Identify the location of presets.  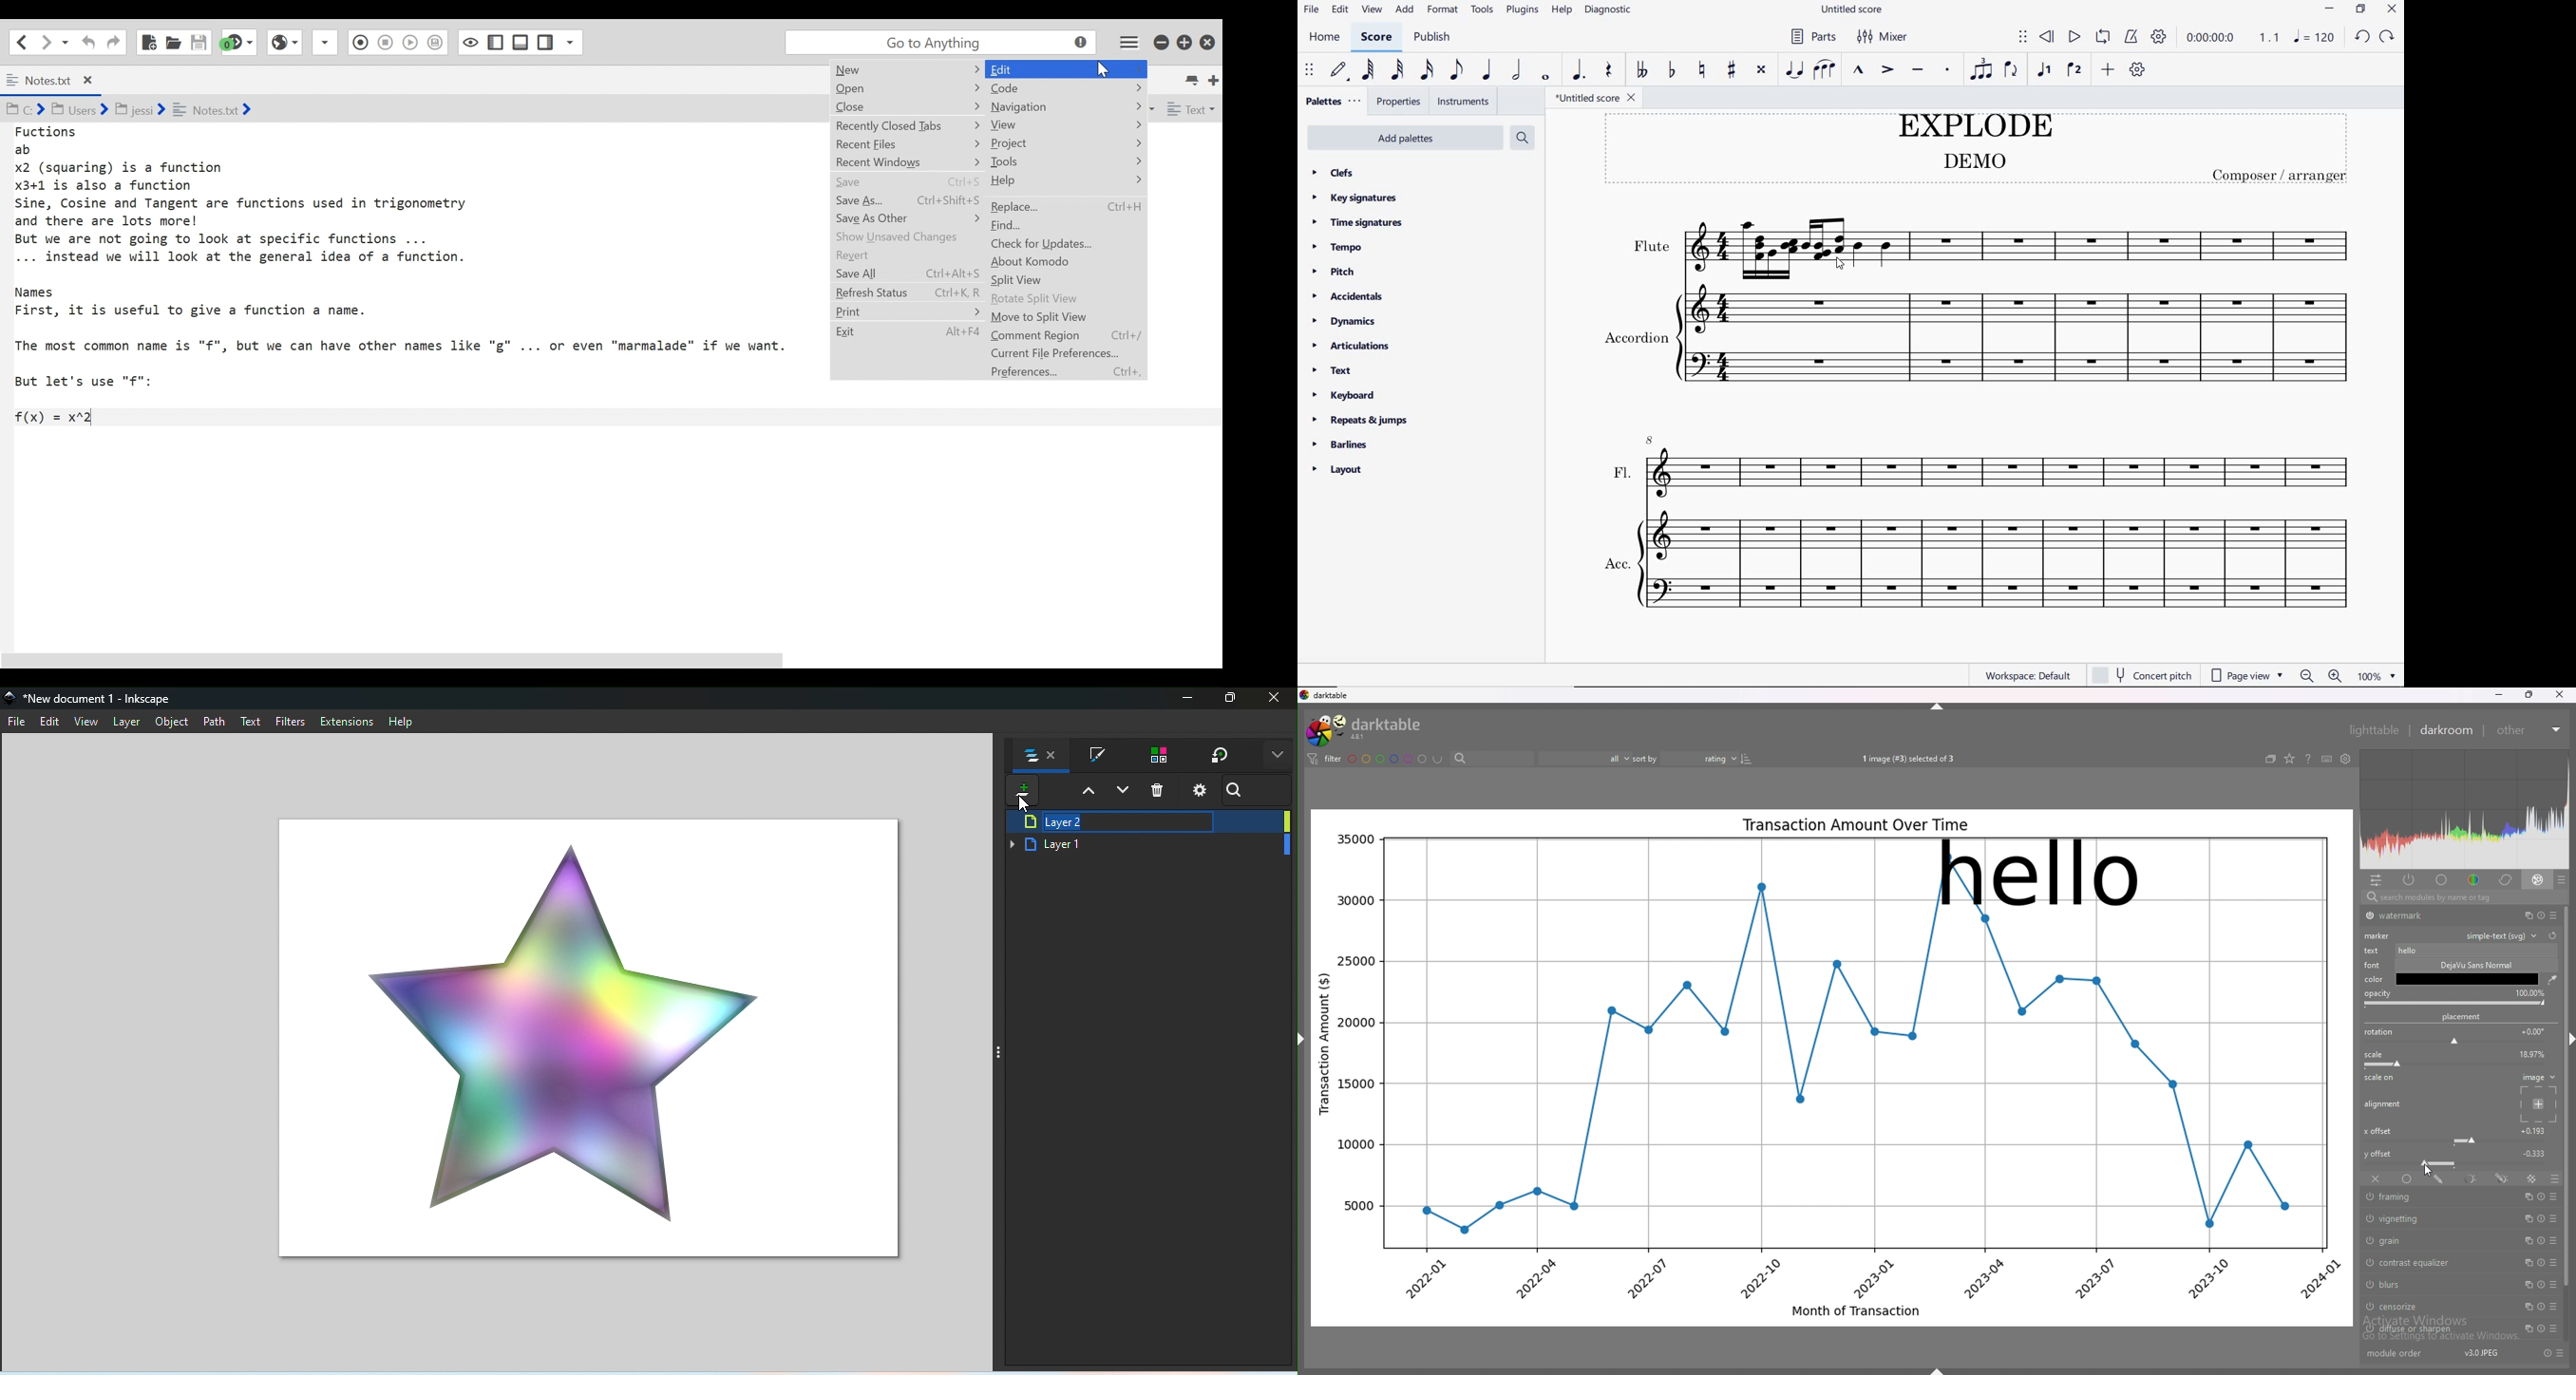
(2556, 1285).